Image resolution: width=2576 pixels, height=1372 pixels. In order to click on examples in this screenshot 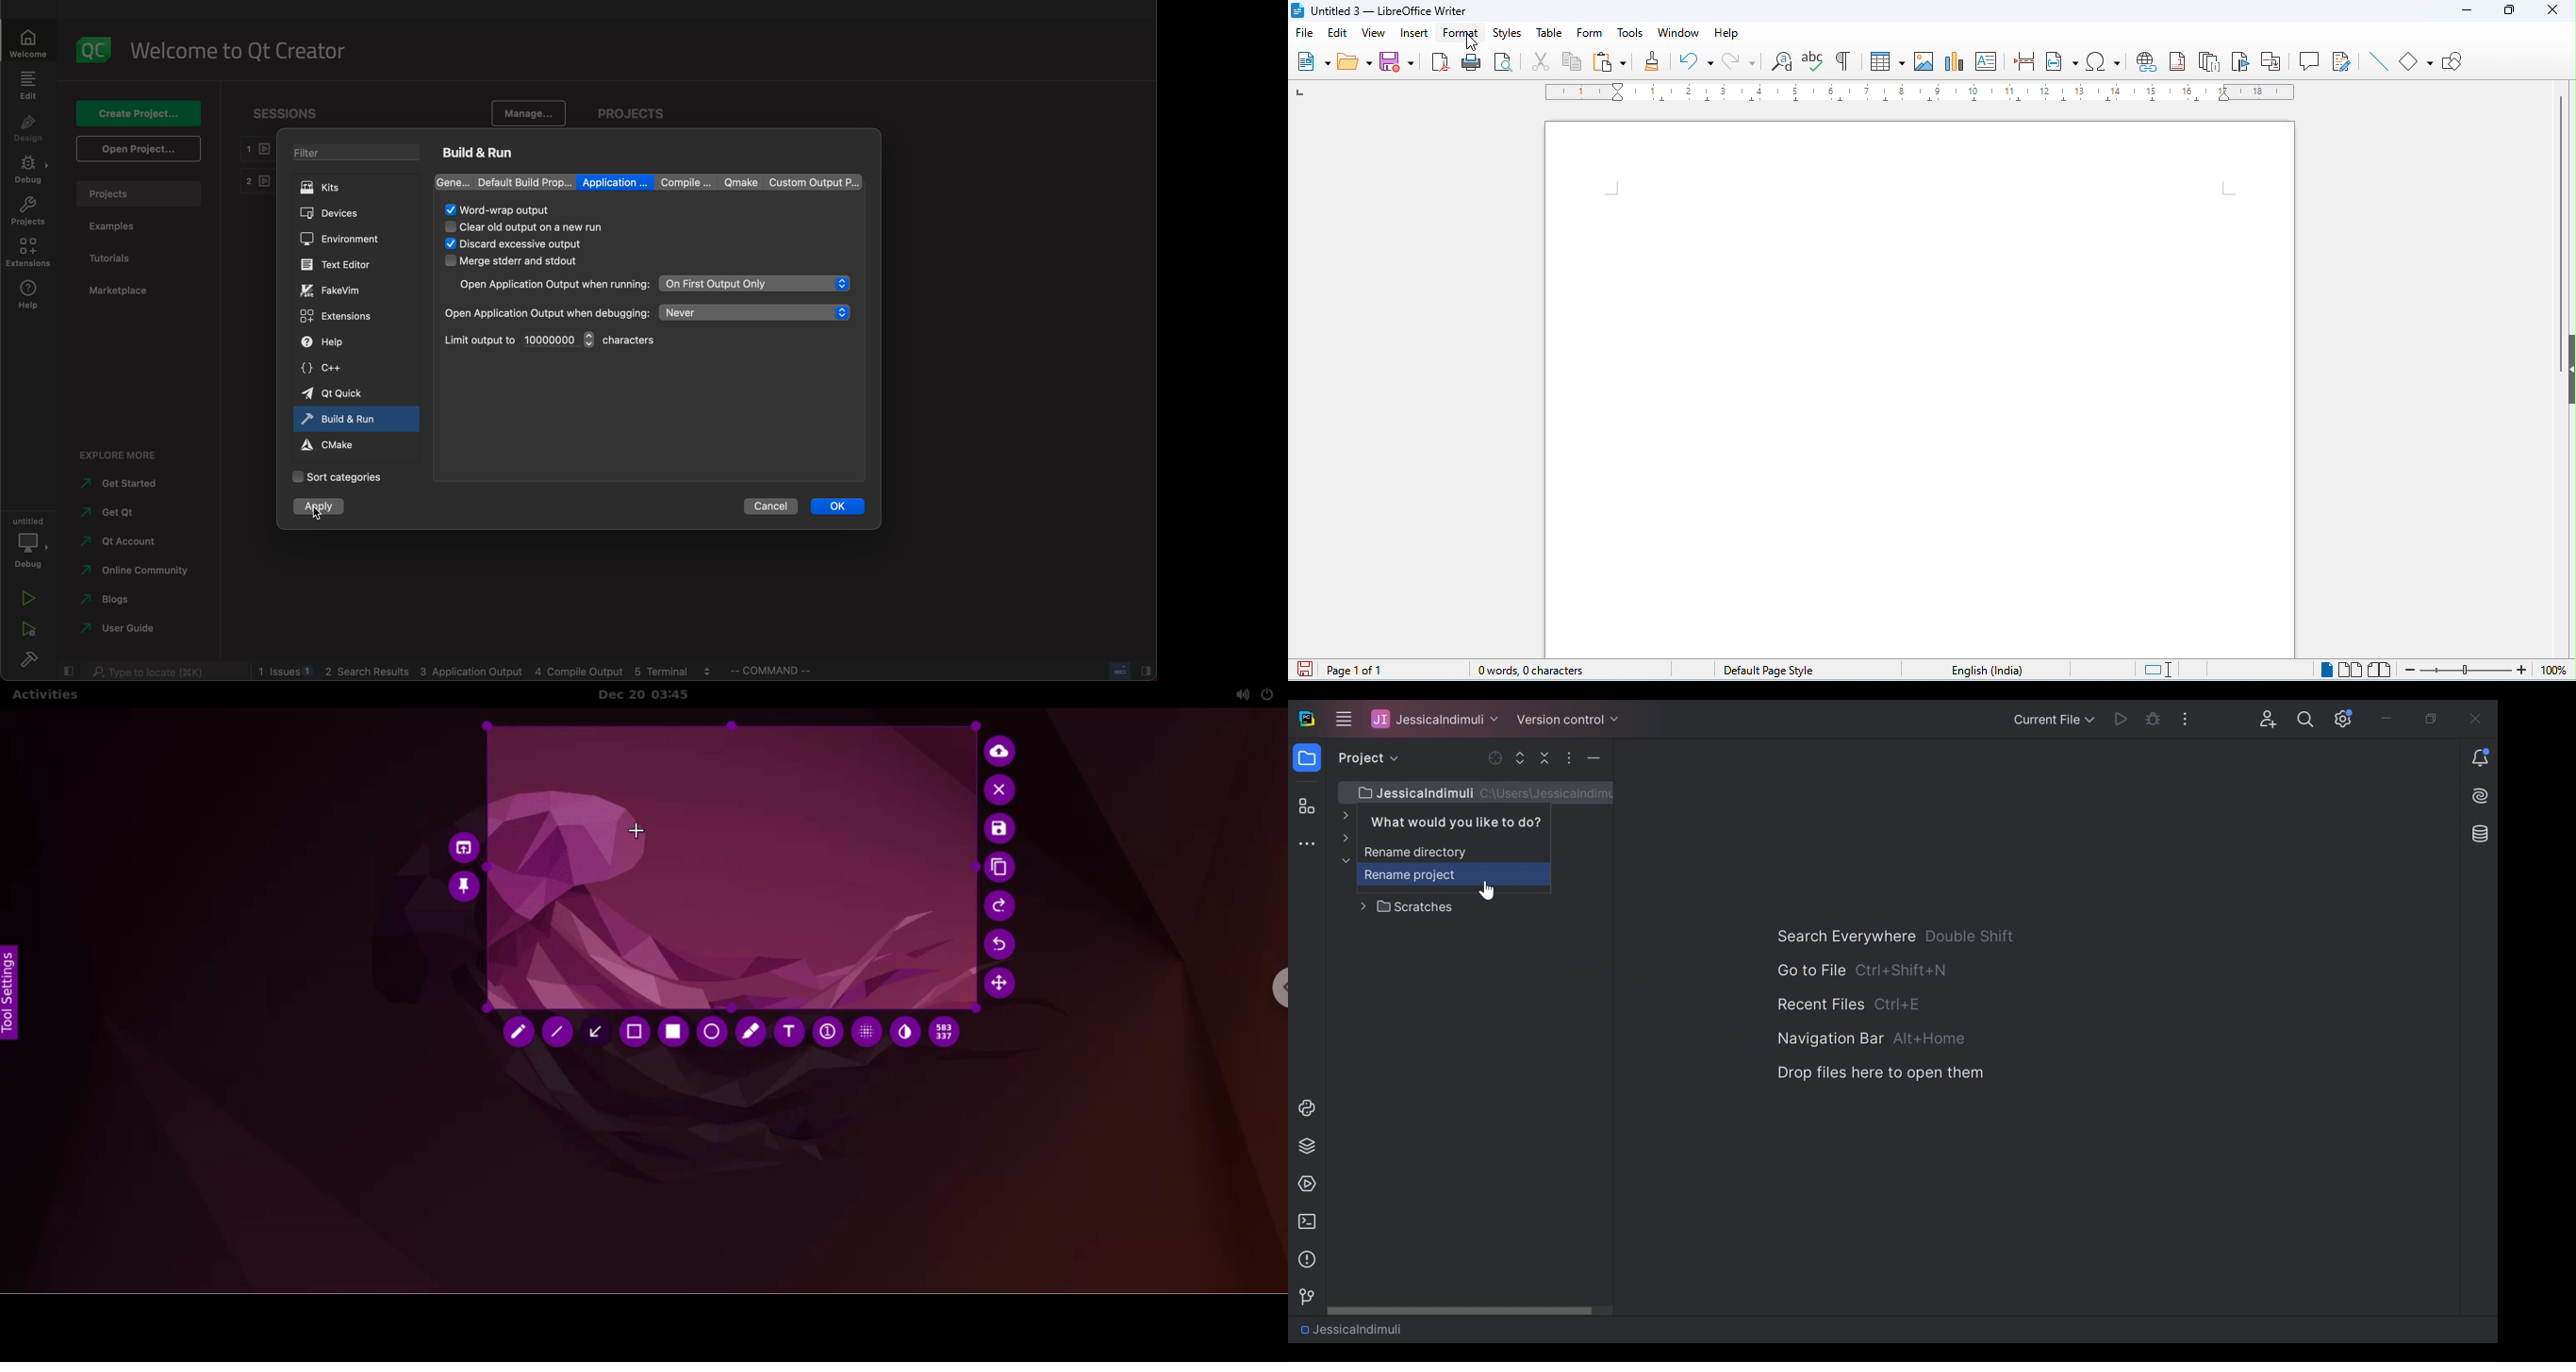, I will do `click(113, 225)`.